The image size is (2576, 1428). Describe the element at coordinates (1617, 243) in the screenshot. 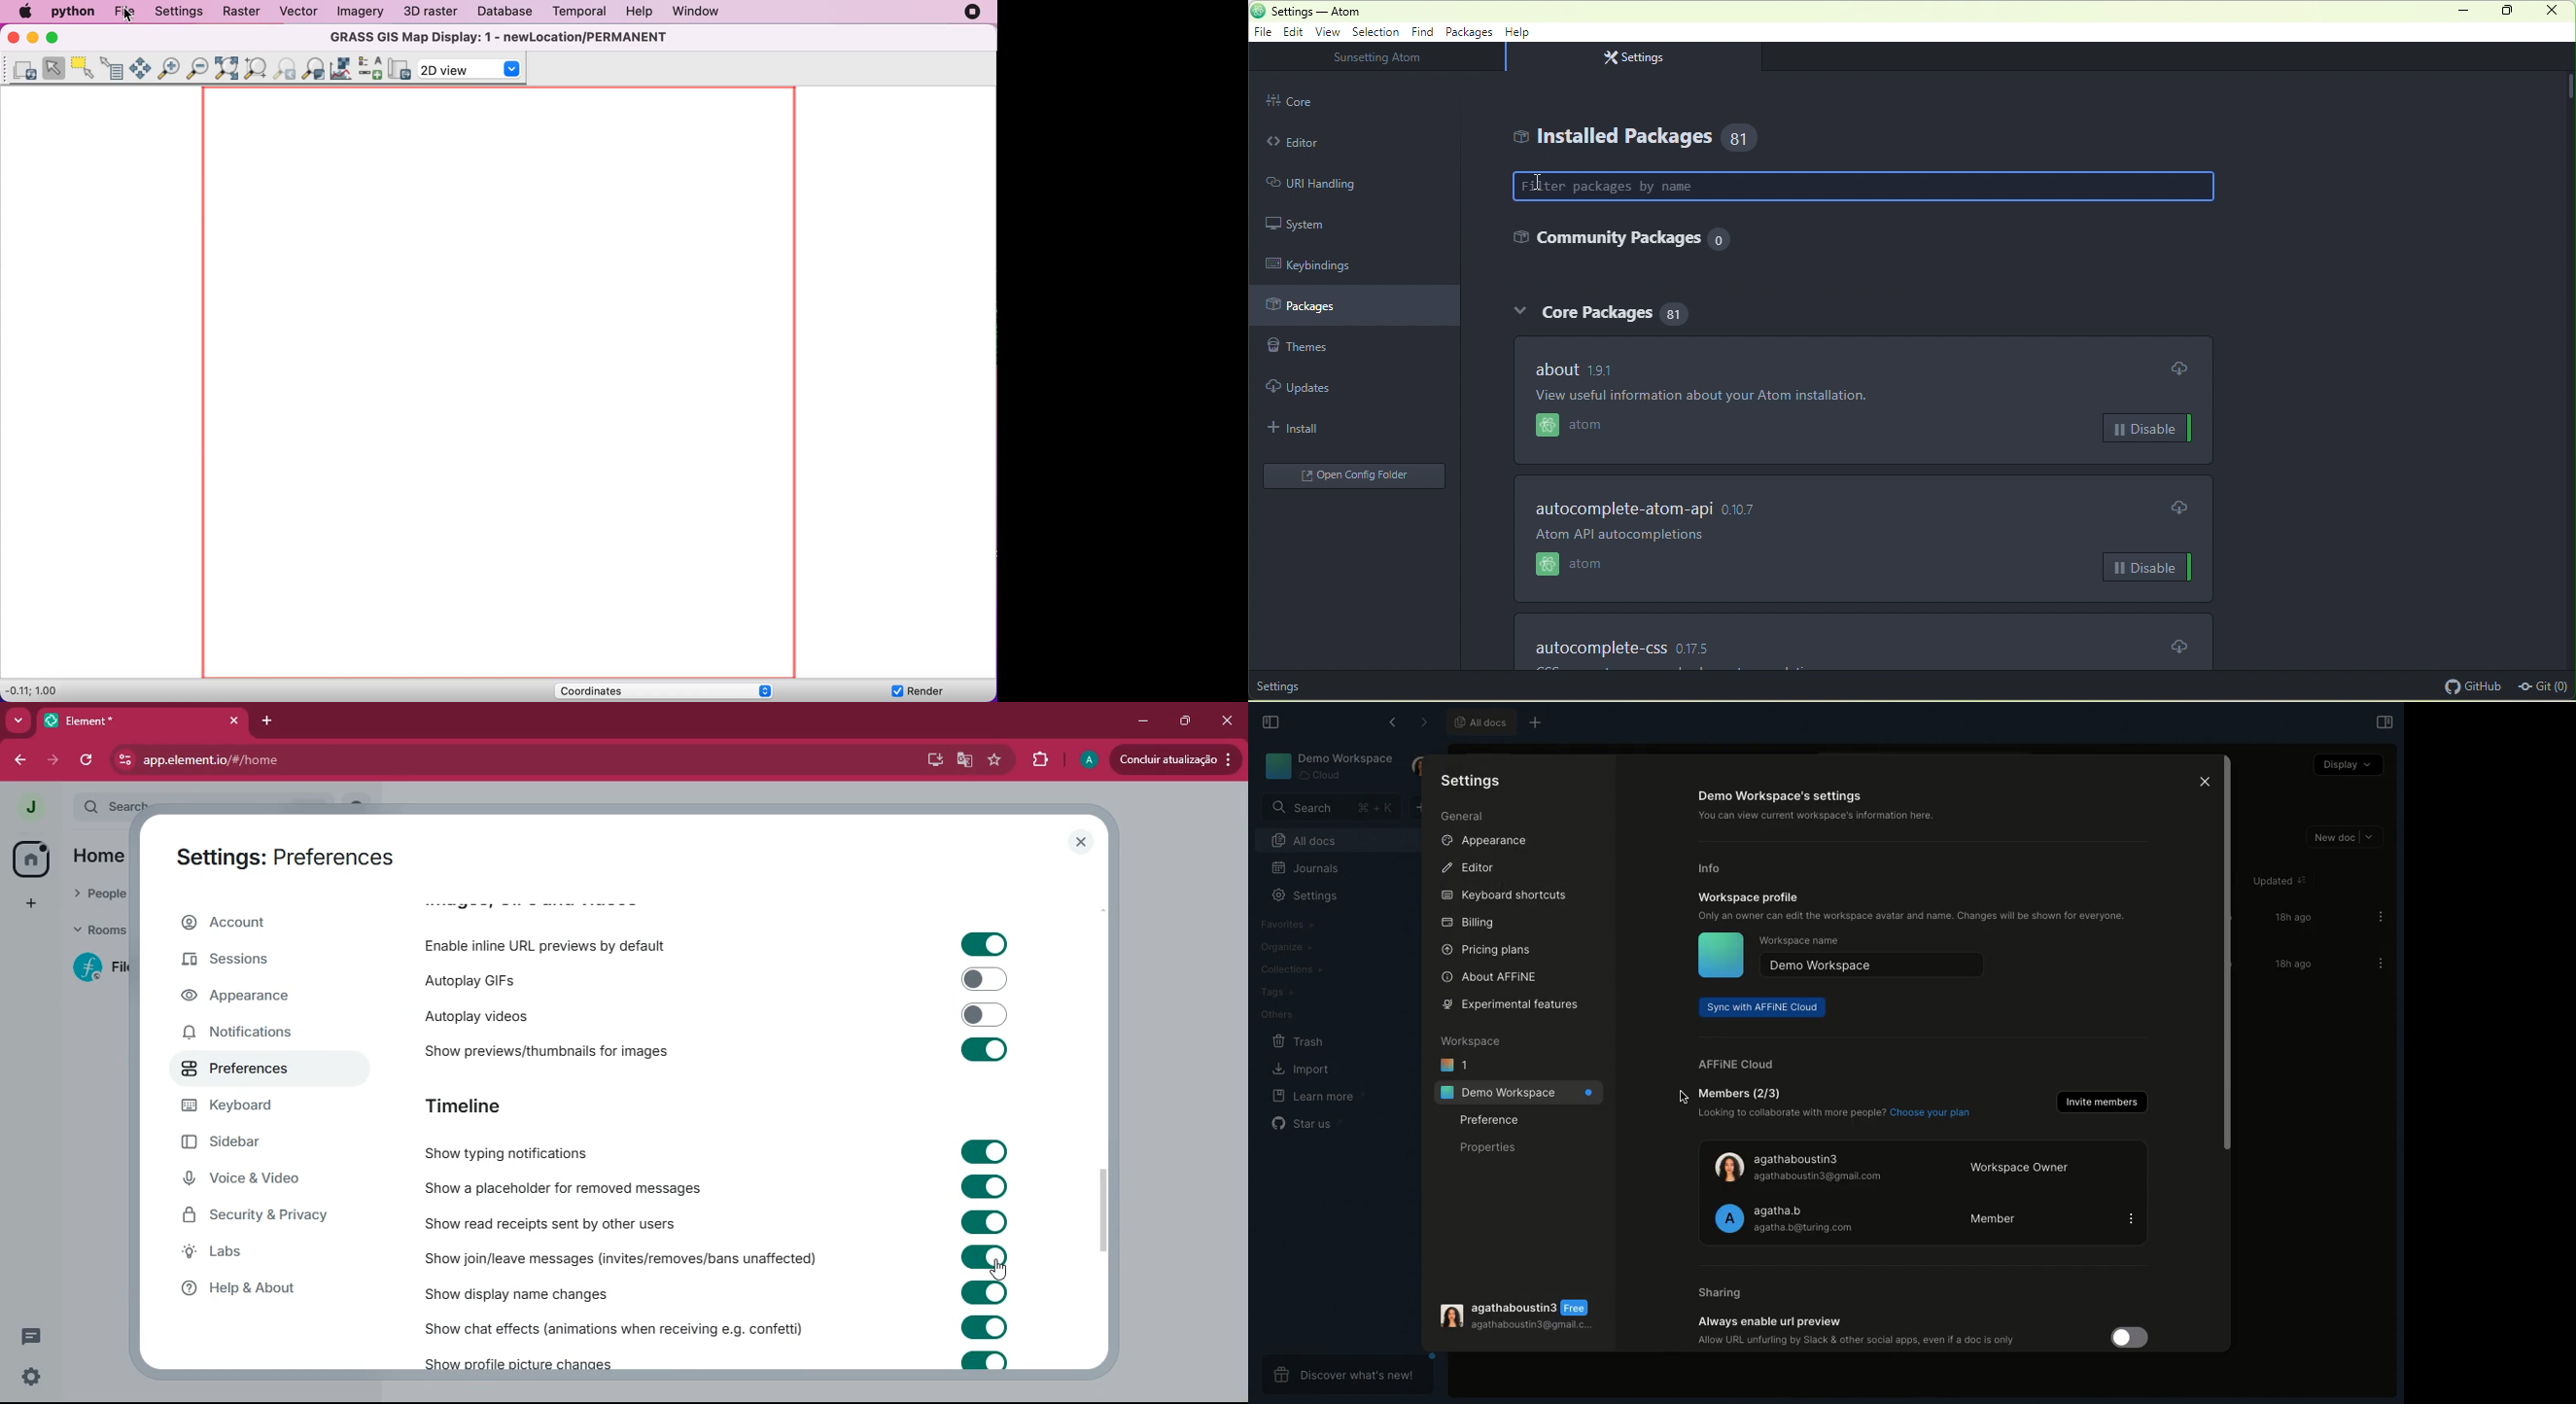

I see `community packages` at that location.